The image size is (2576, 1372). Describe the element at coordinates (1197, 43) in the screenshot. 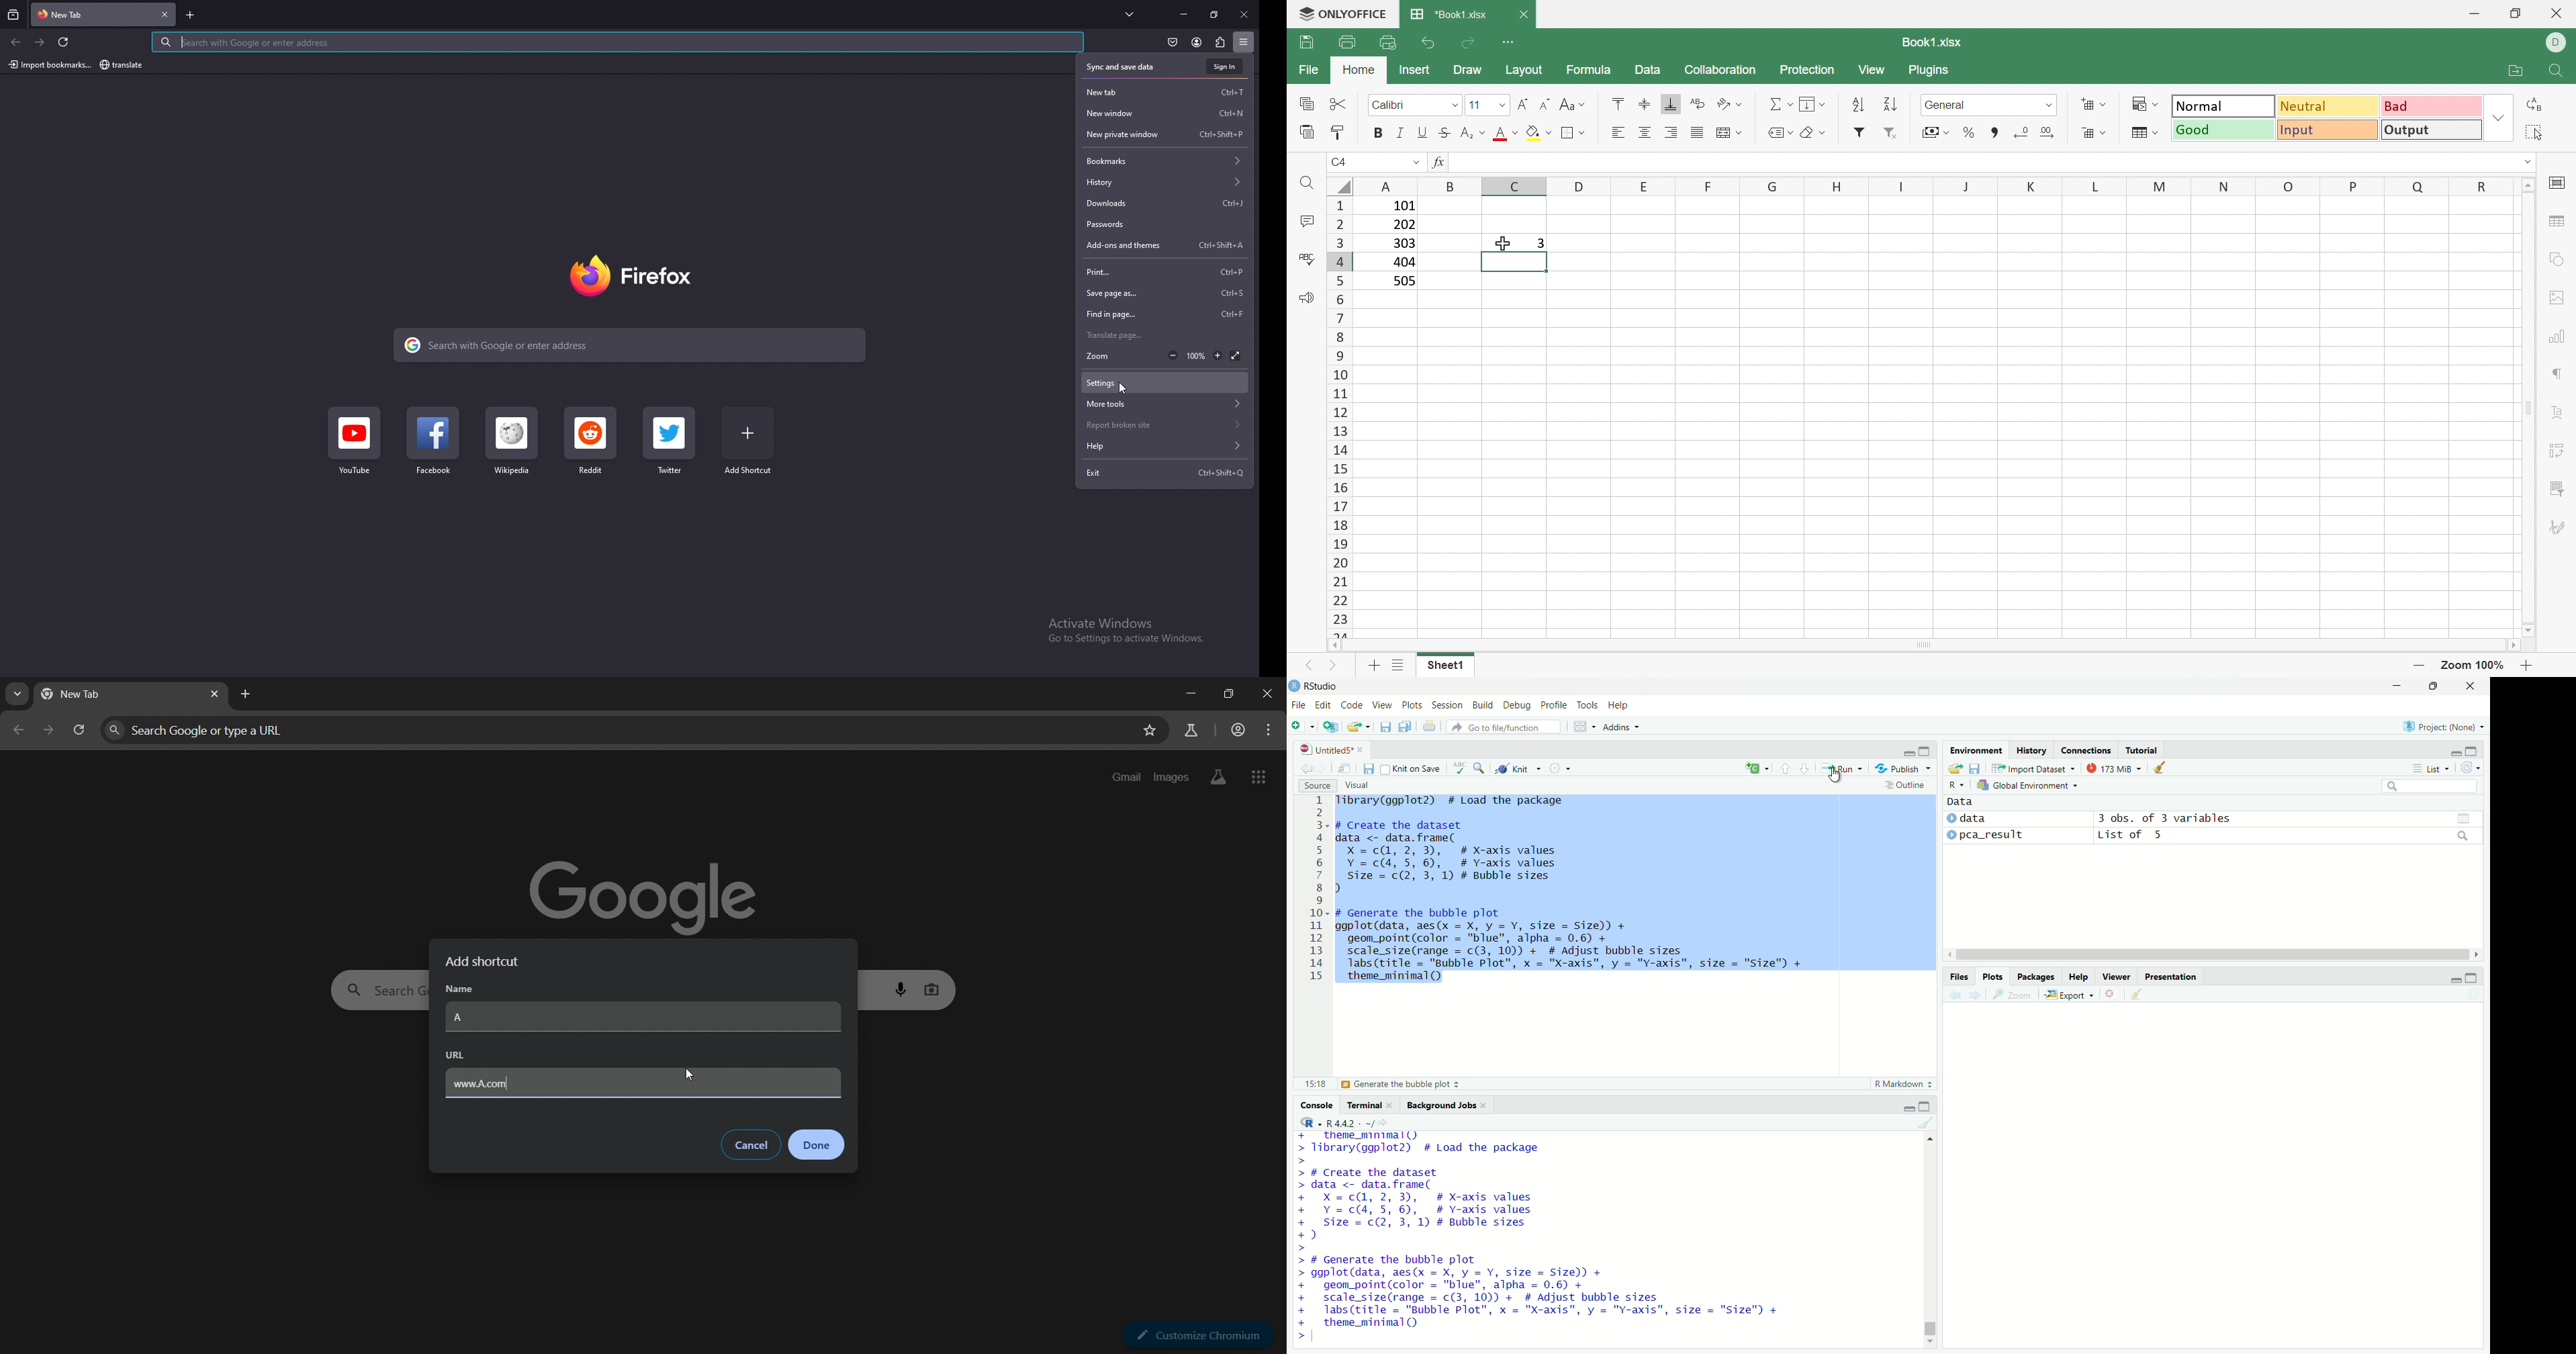

I see `profile` at that location.